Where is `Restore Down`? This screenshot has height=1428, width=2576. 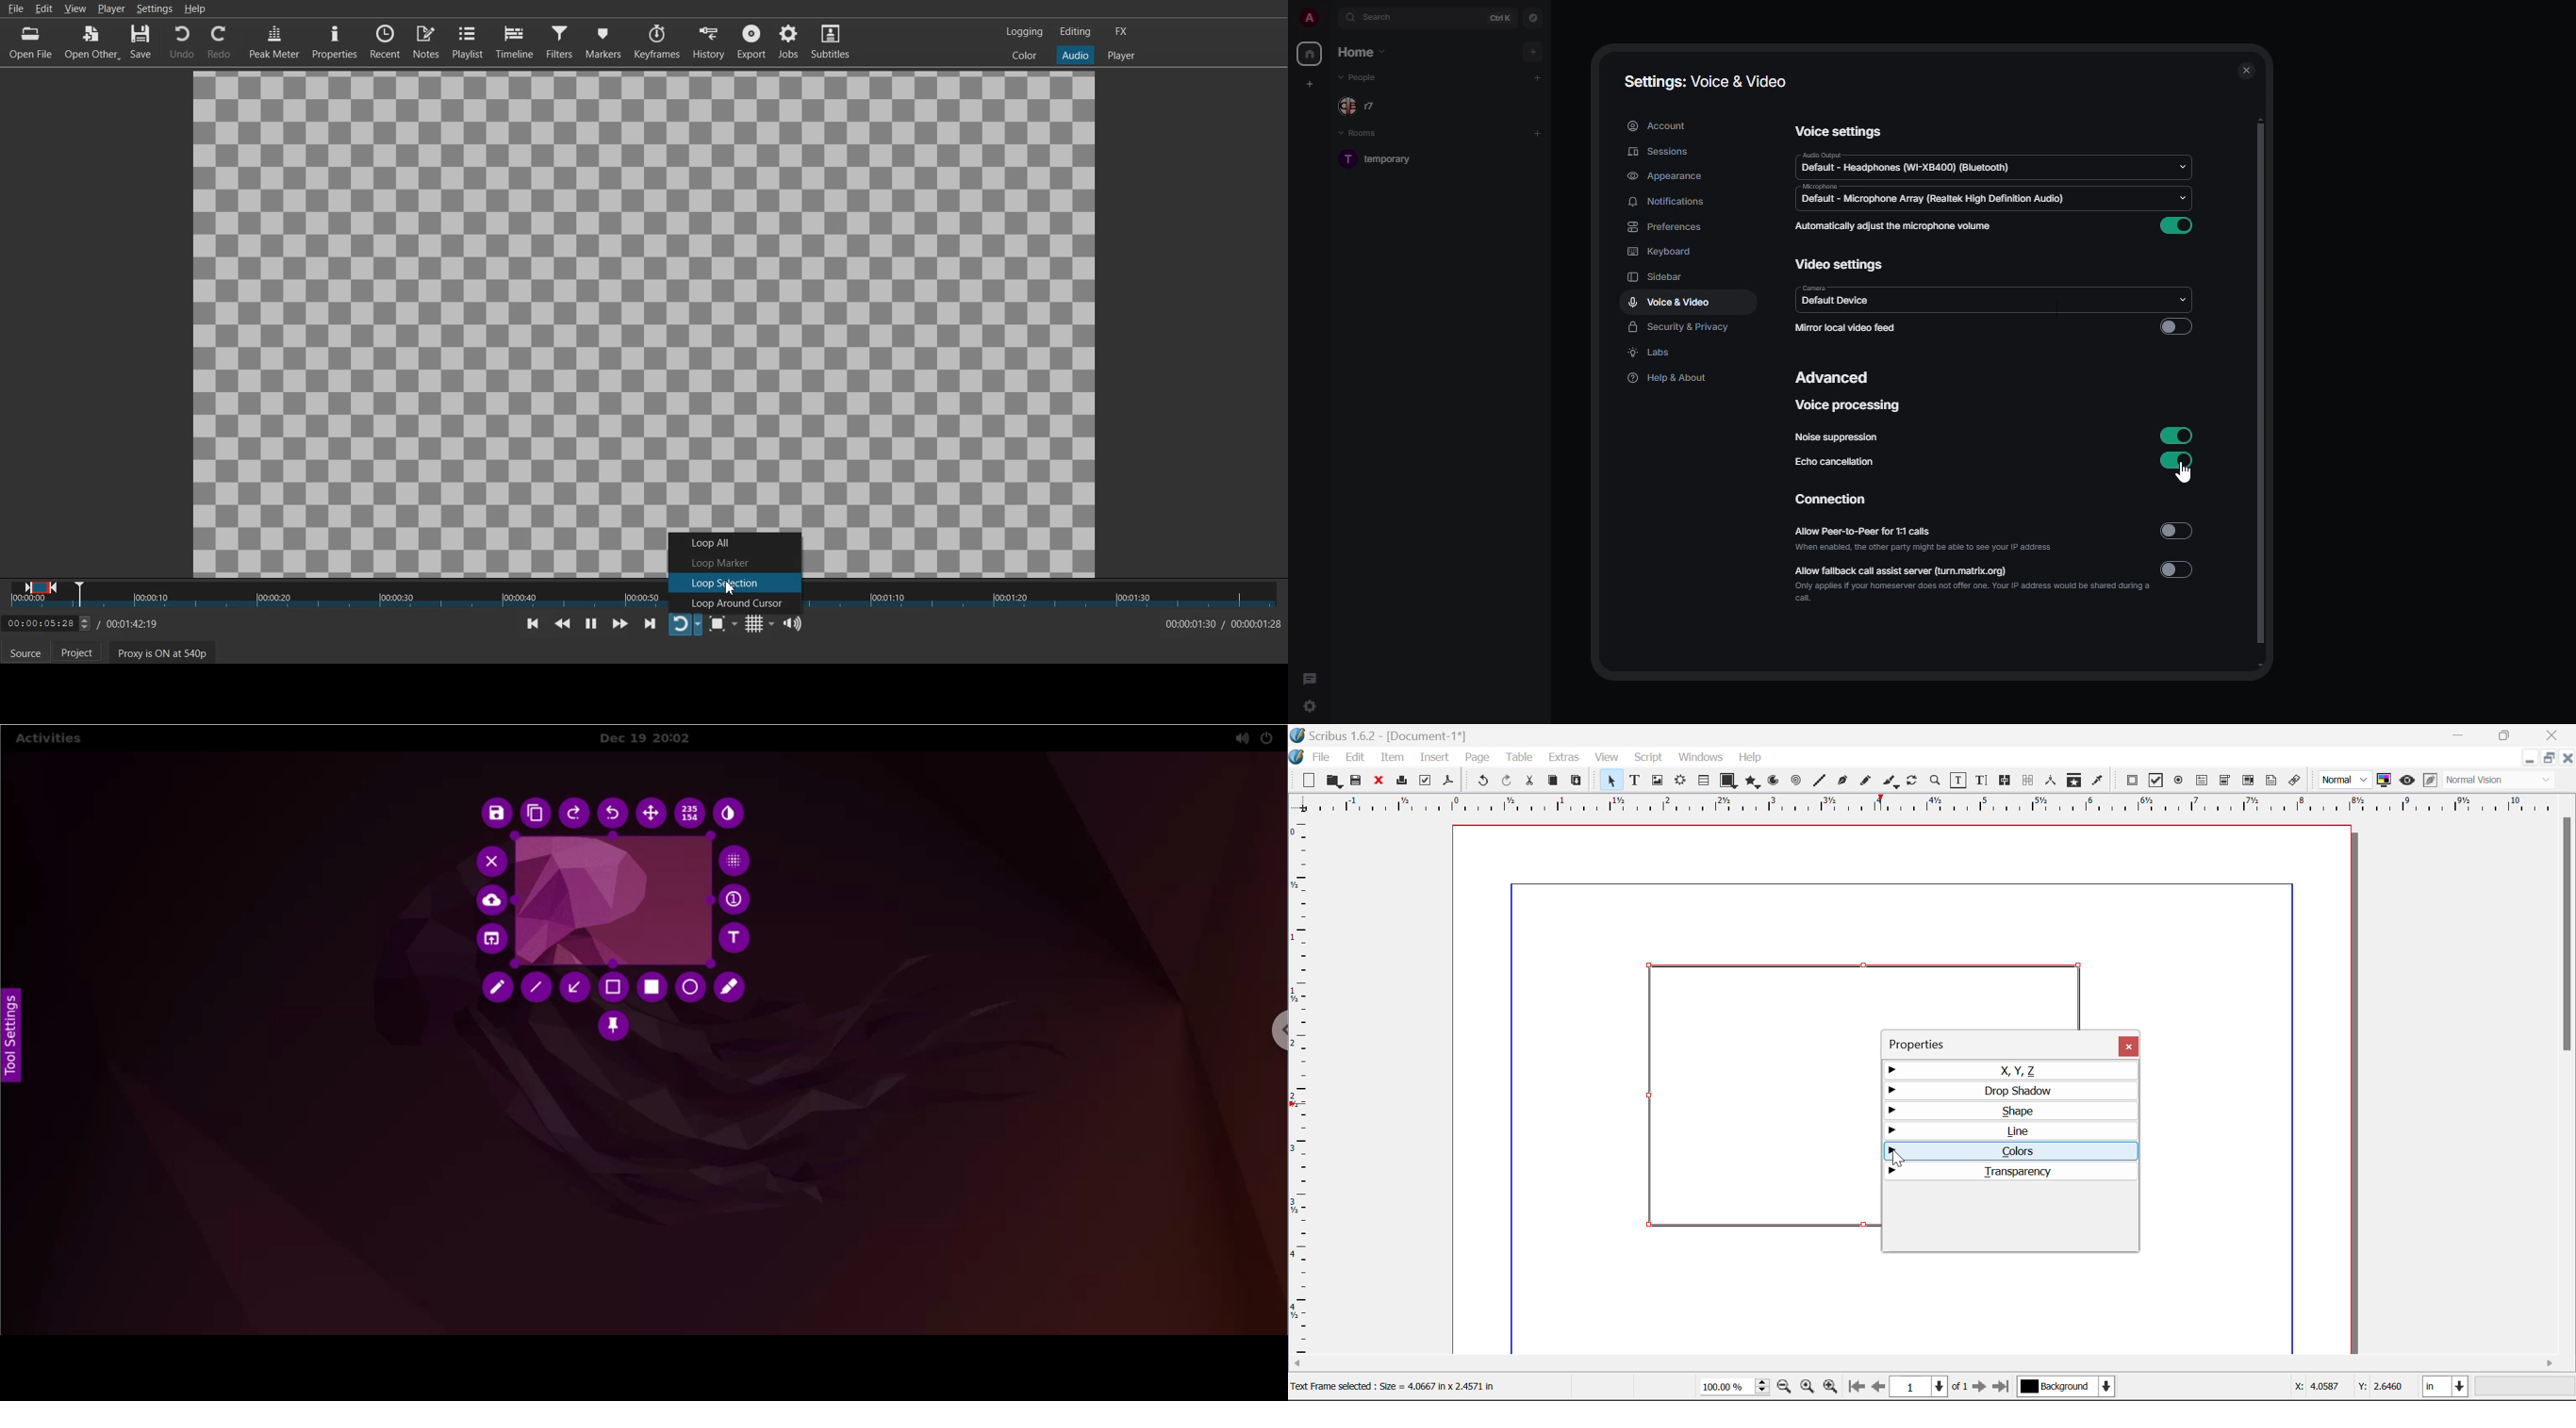 Restore Down is located at coordinates (2461, 735).